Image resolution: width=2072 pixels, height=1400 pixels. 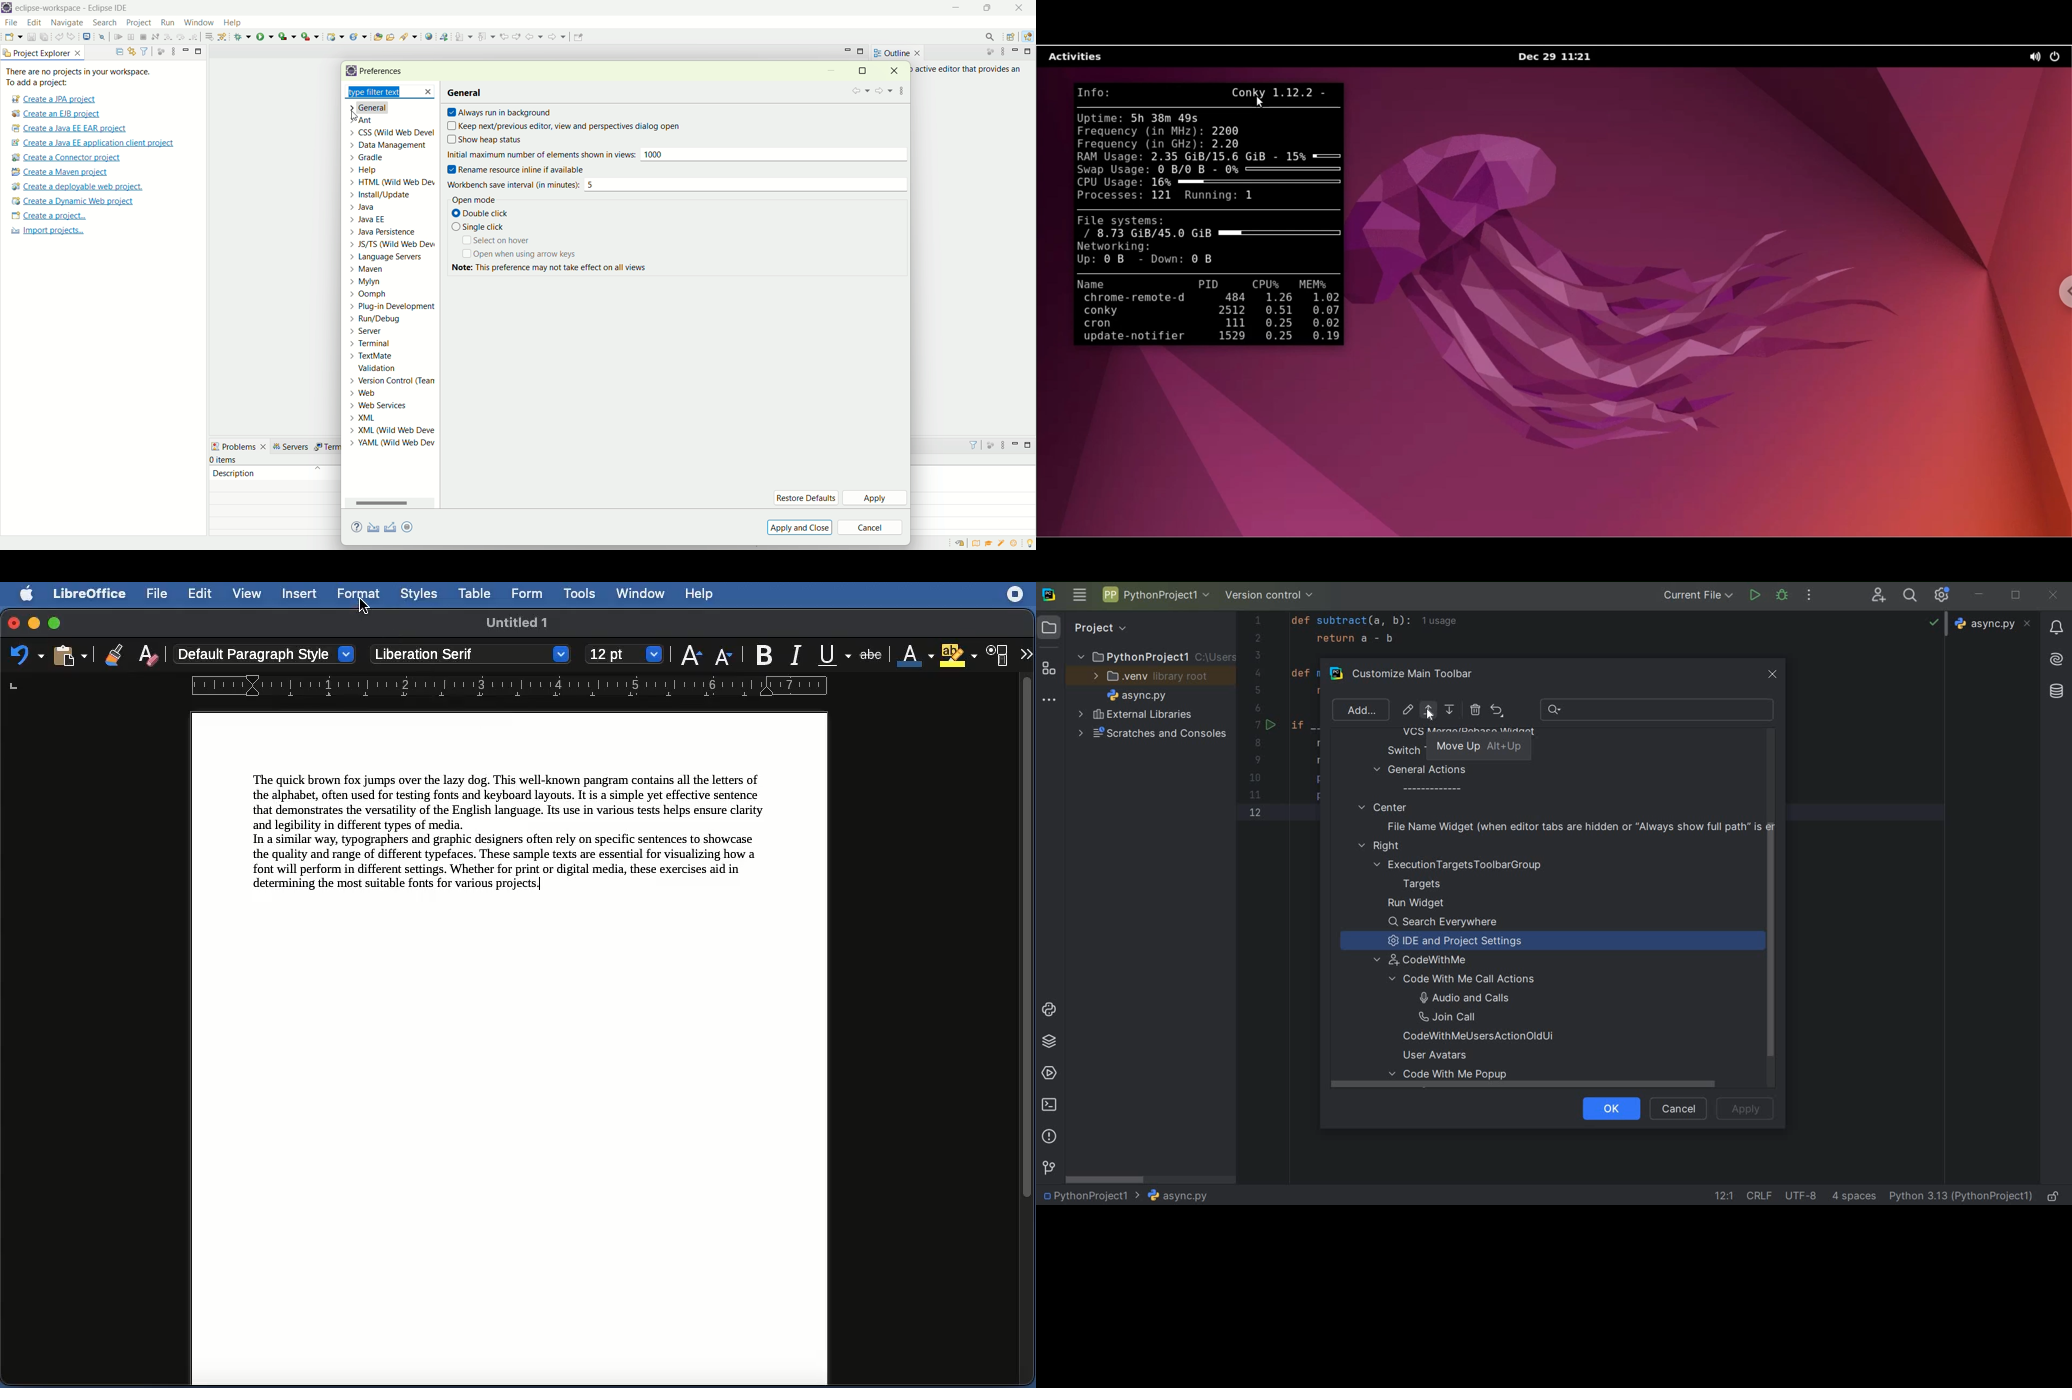 What do you see at coordinates (247, 595) in the screenshot?
I see `View` at bounding box center [247, 595].